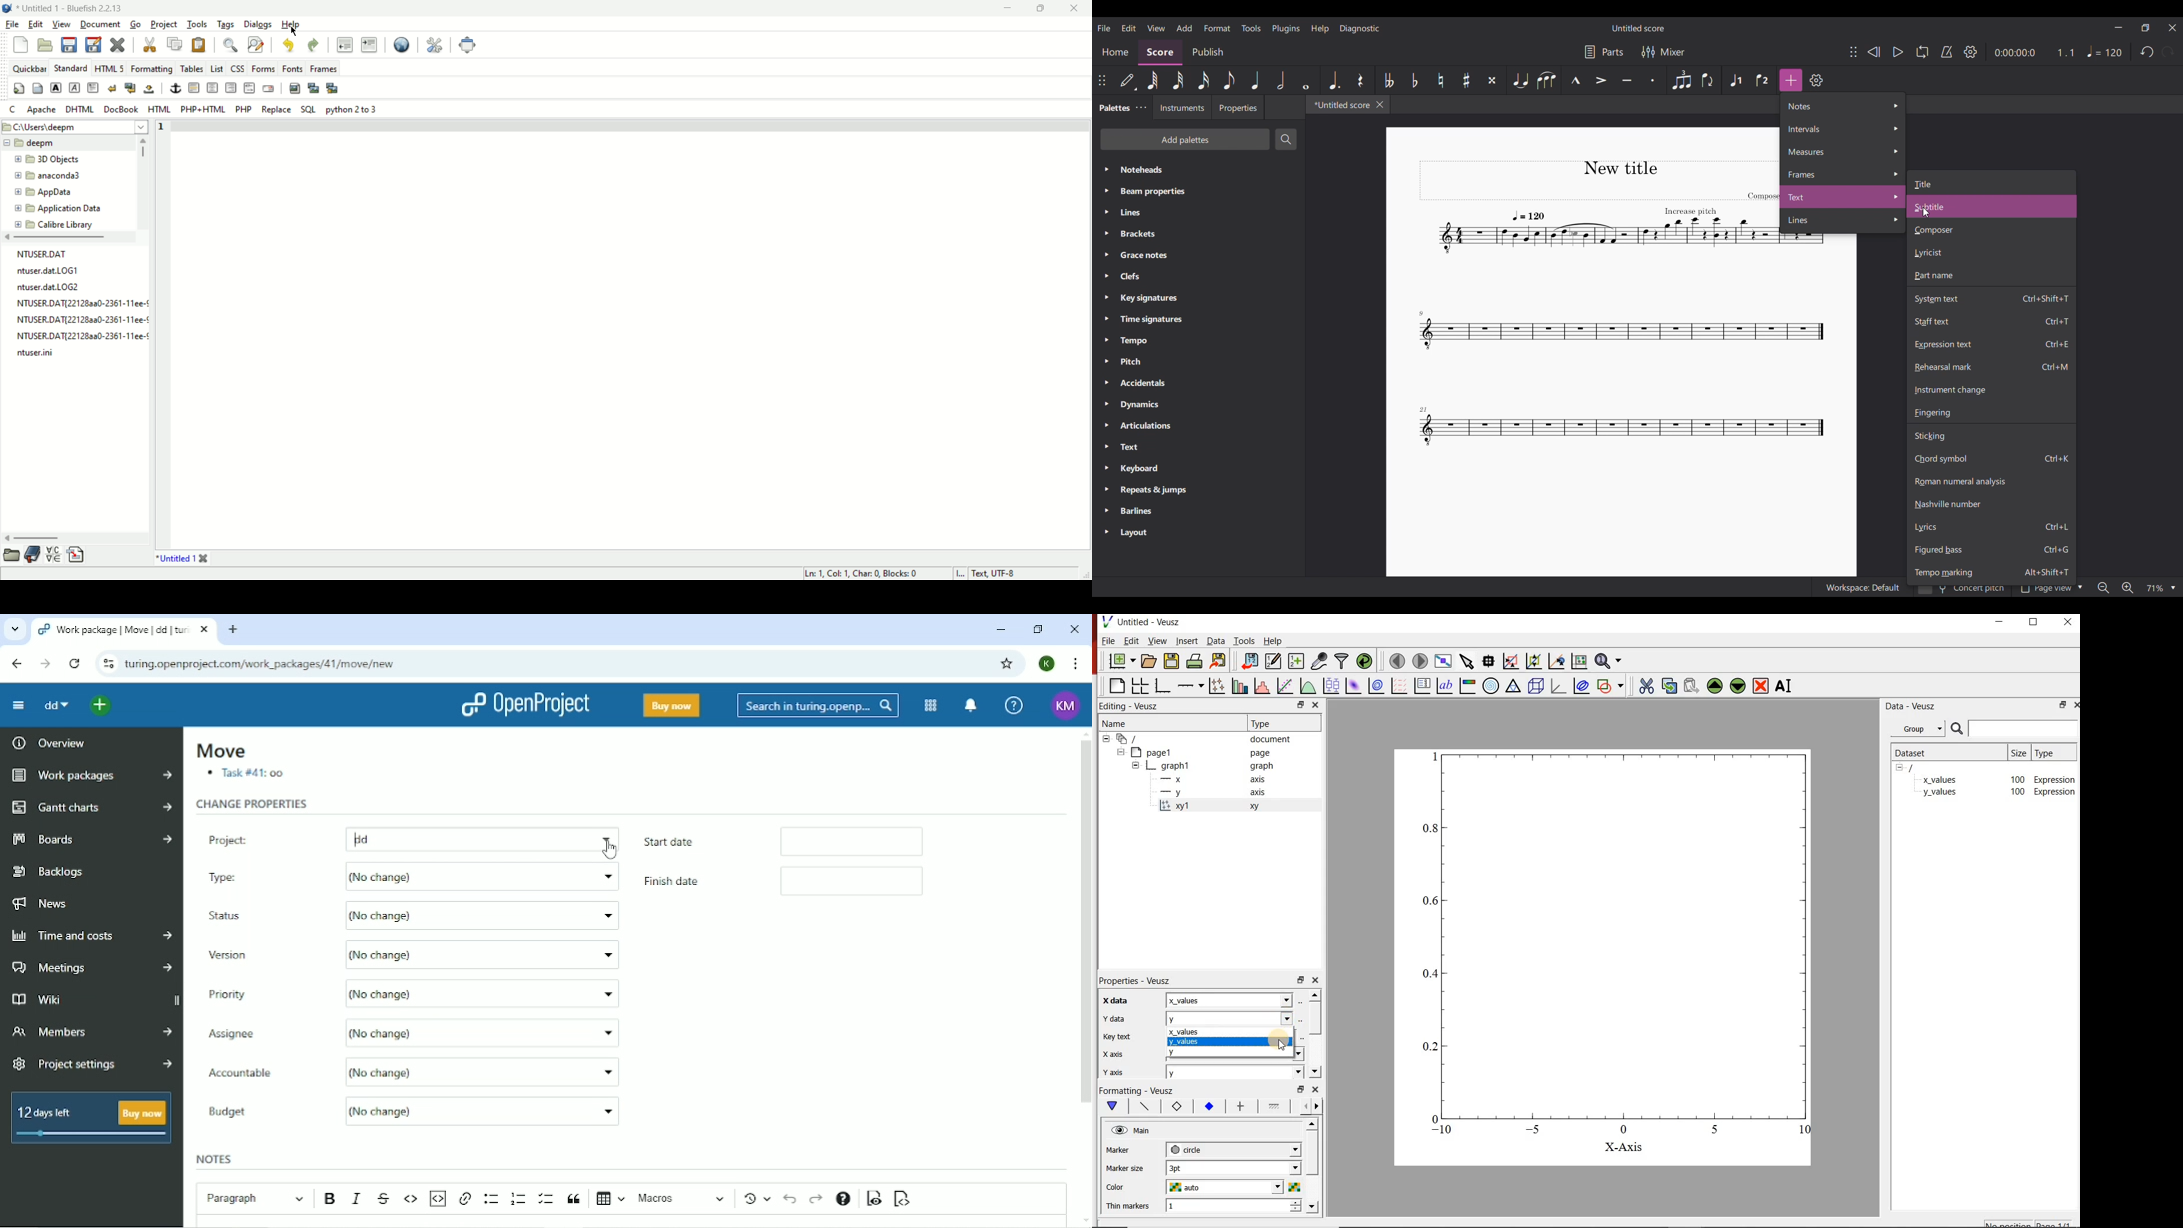 The image size is (2184, 1232). Describe the element at coordinates (1547, 80) in the screenshot. I see `Slur` at that location.